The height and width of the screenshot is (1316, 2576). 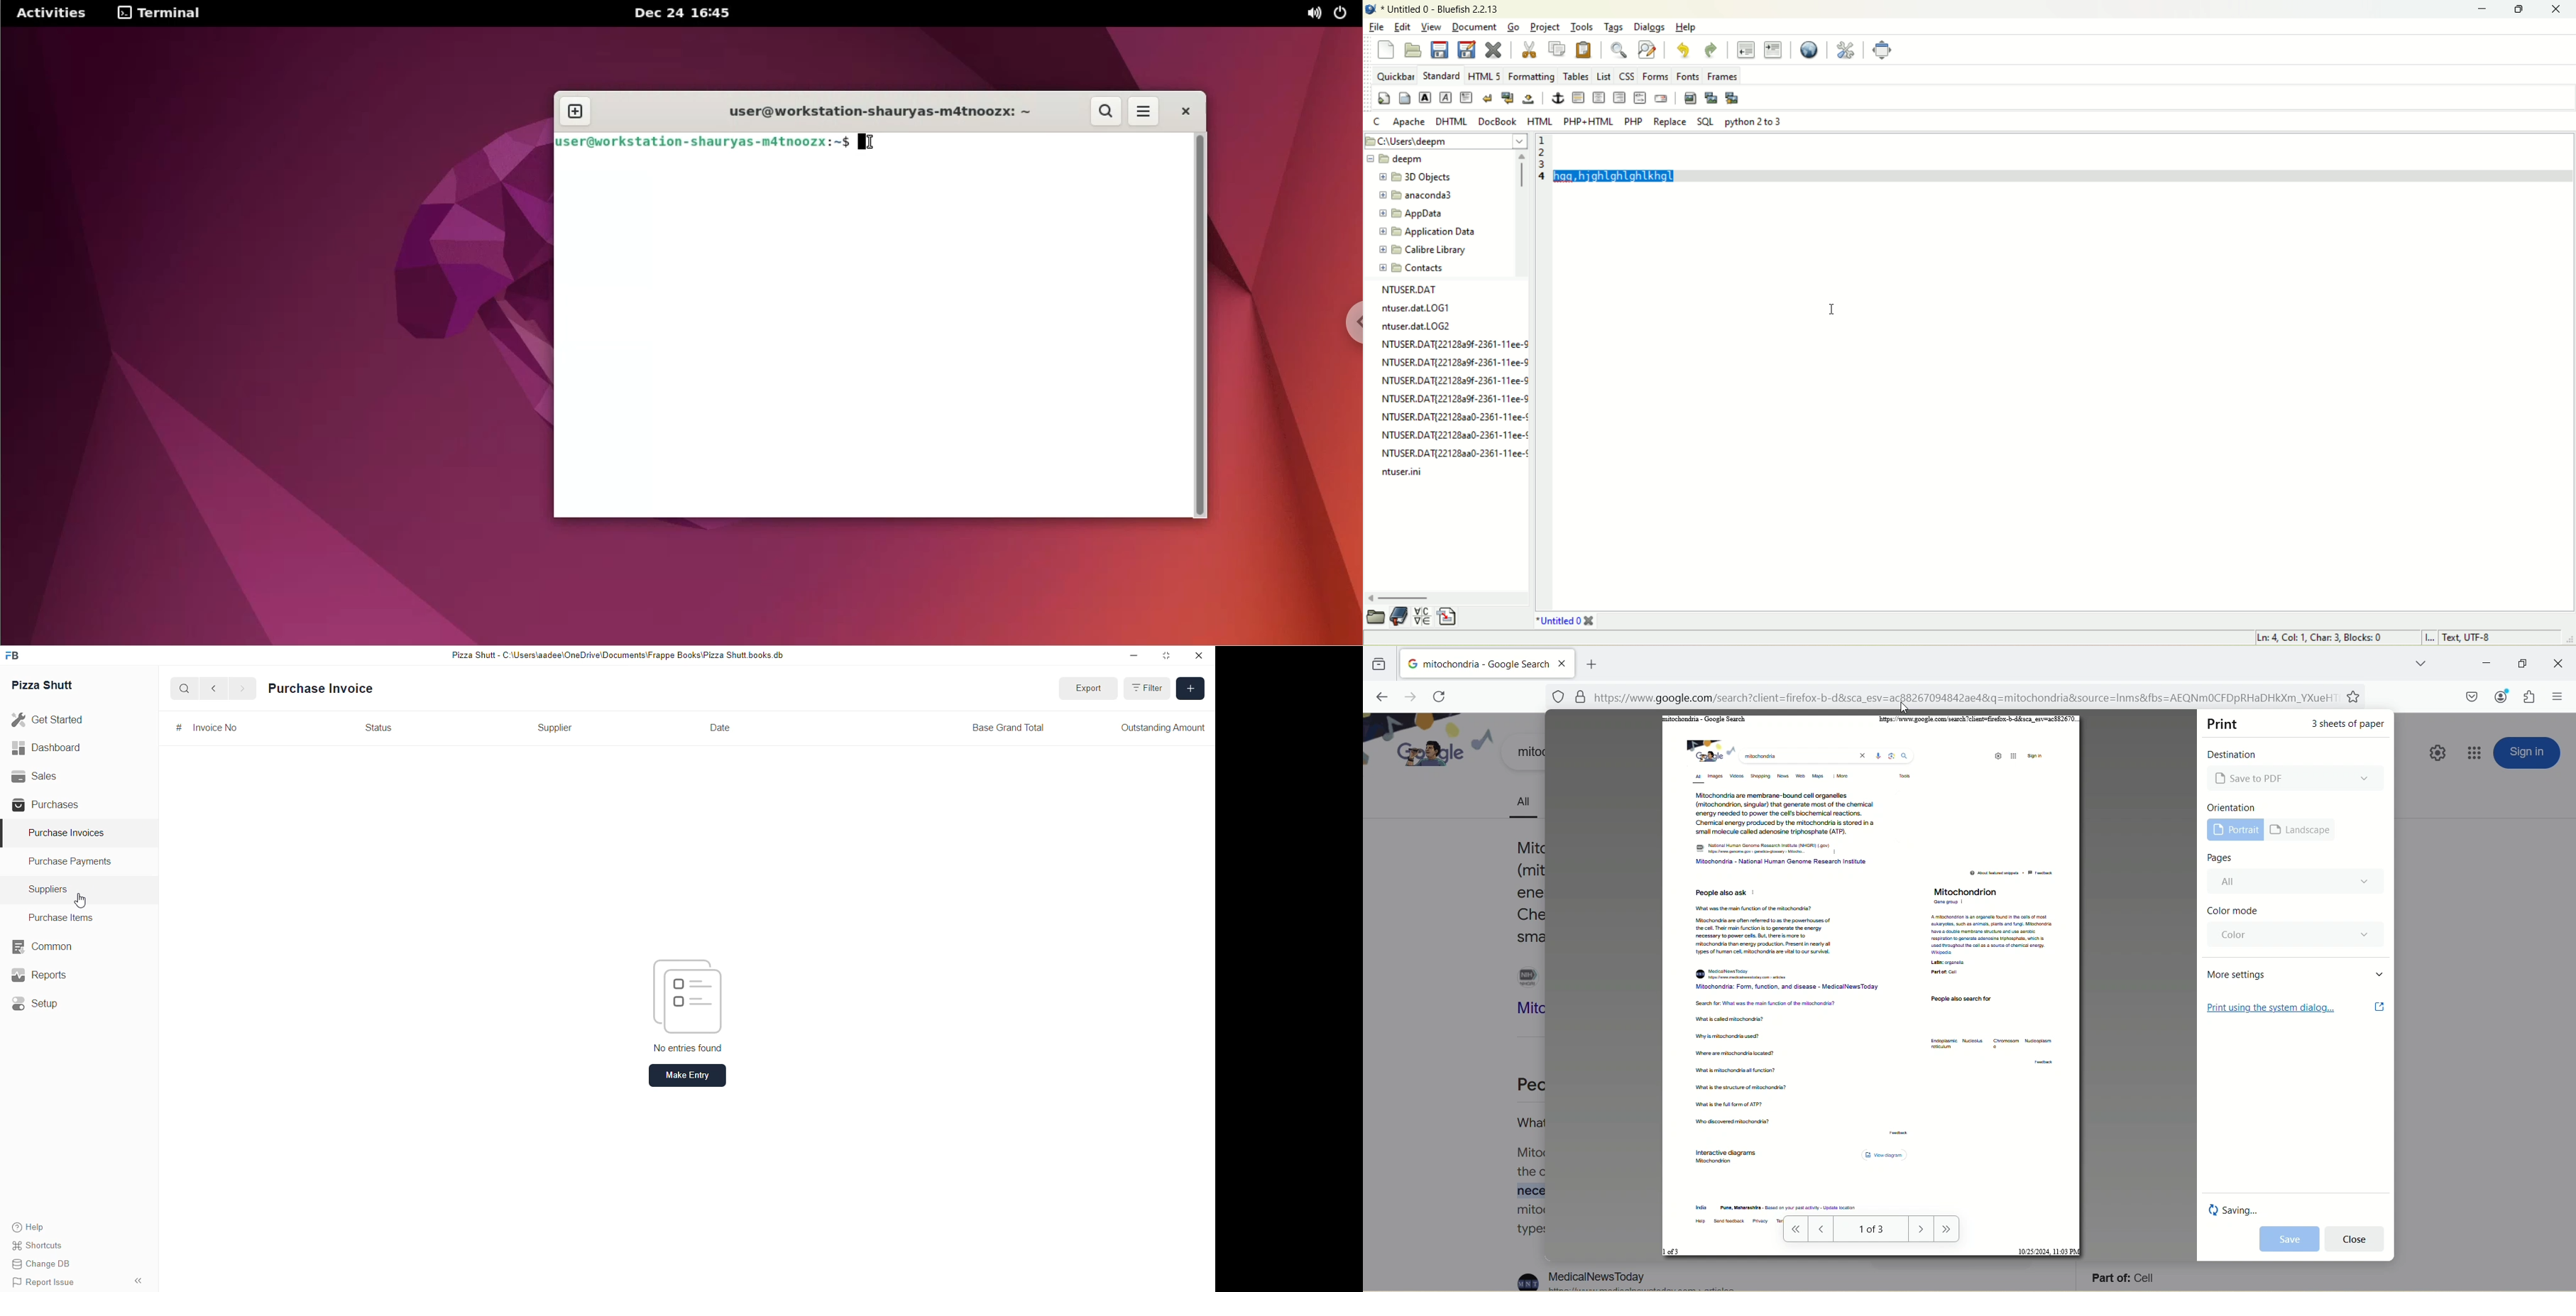 What do you see at coordinates (46, 1248) in the screenshot?
I see `Shortcuts.` at bounding box center [46, 1248].